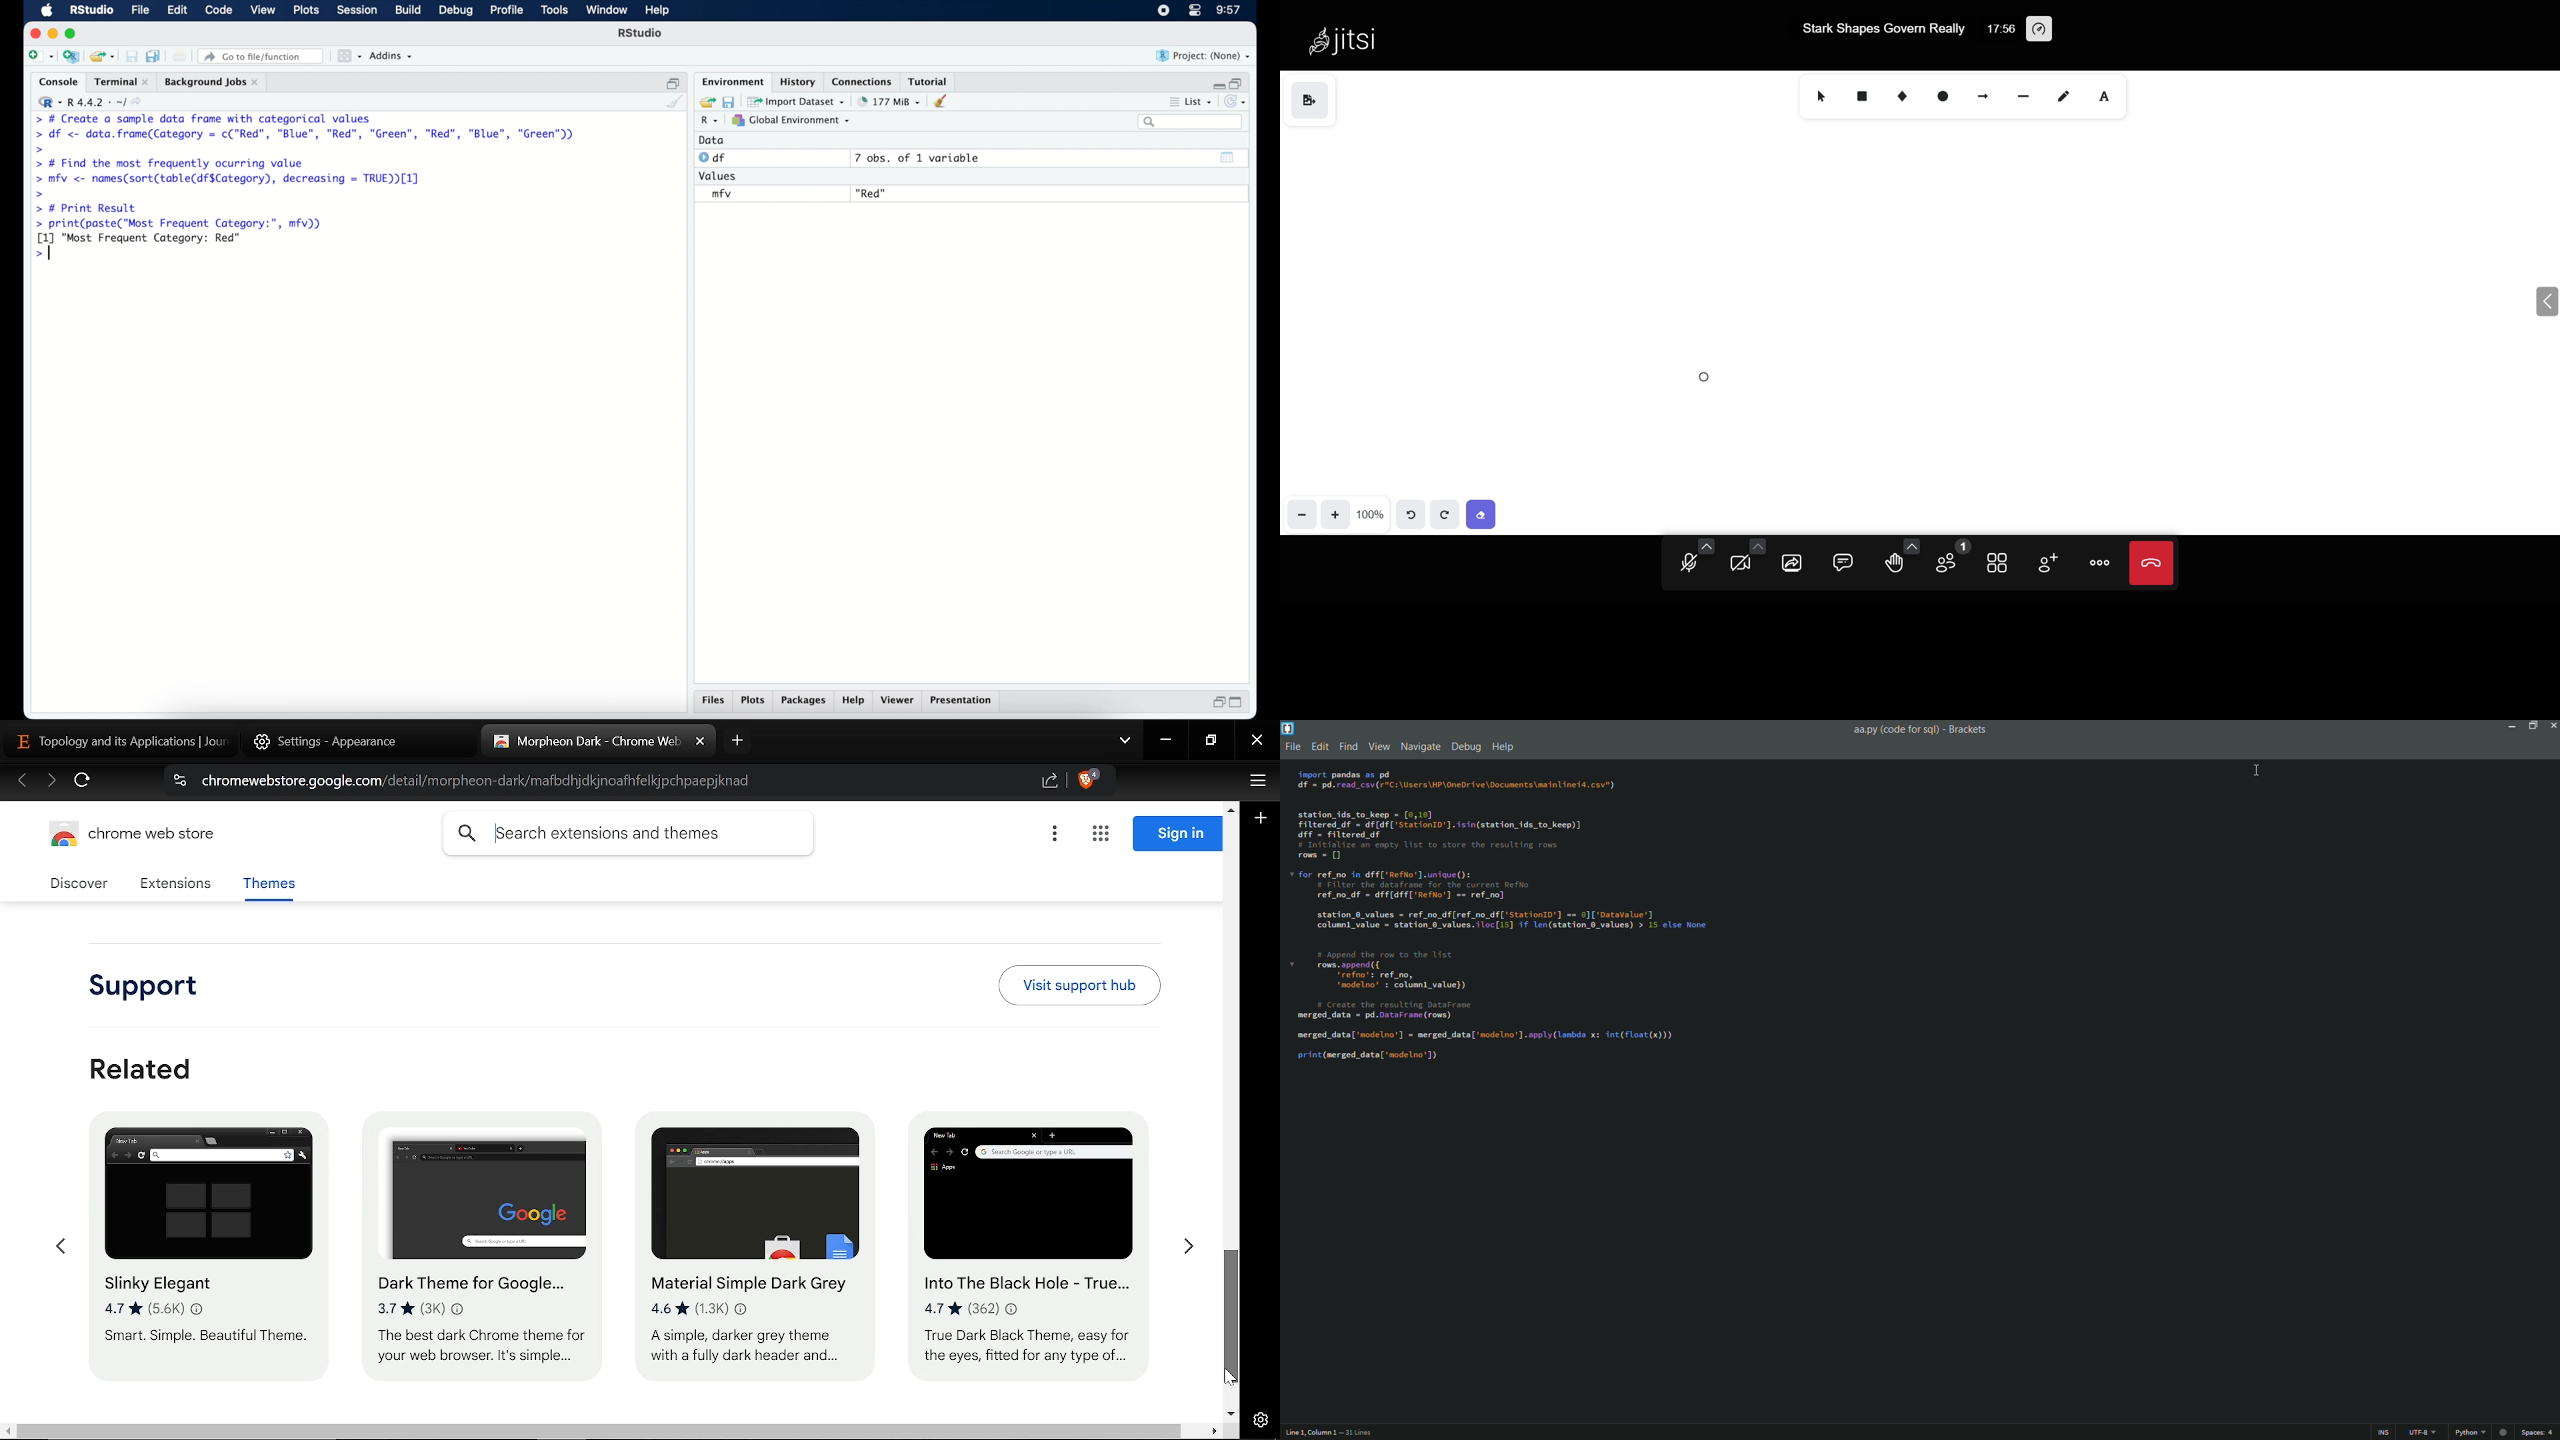  I want to click on invite people, so click(2047, 563).